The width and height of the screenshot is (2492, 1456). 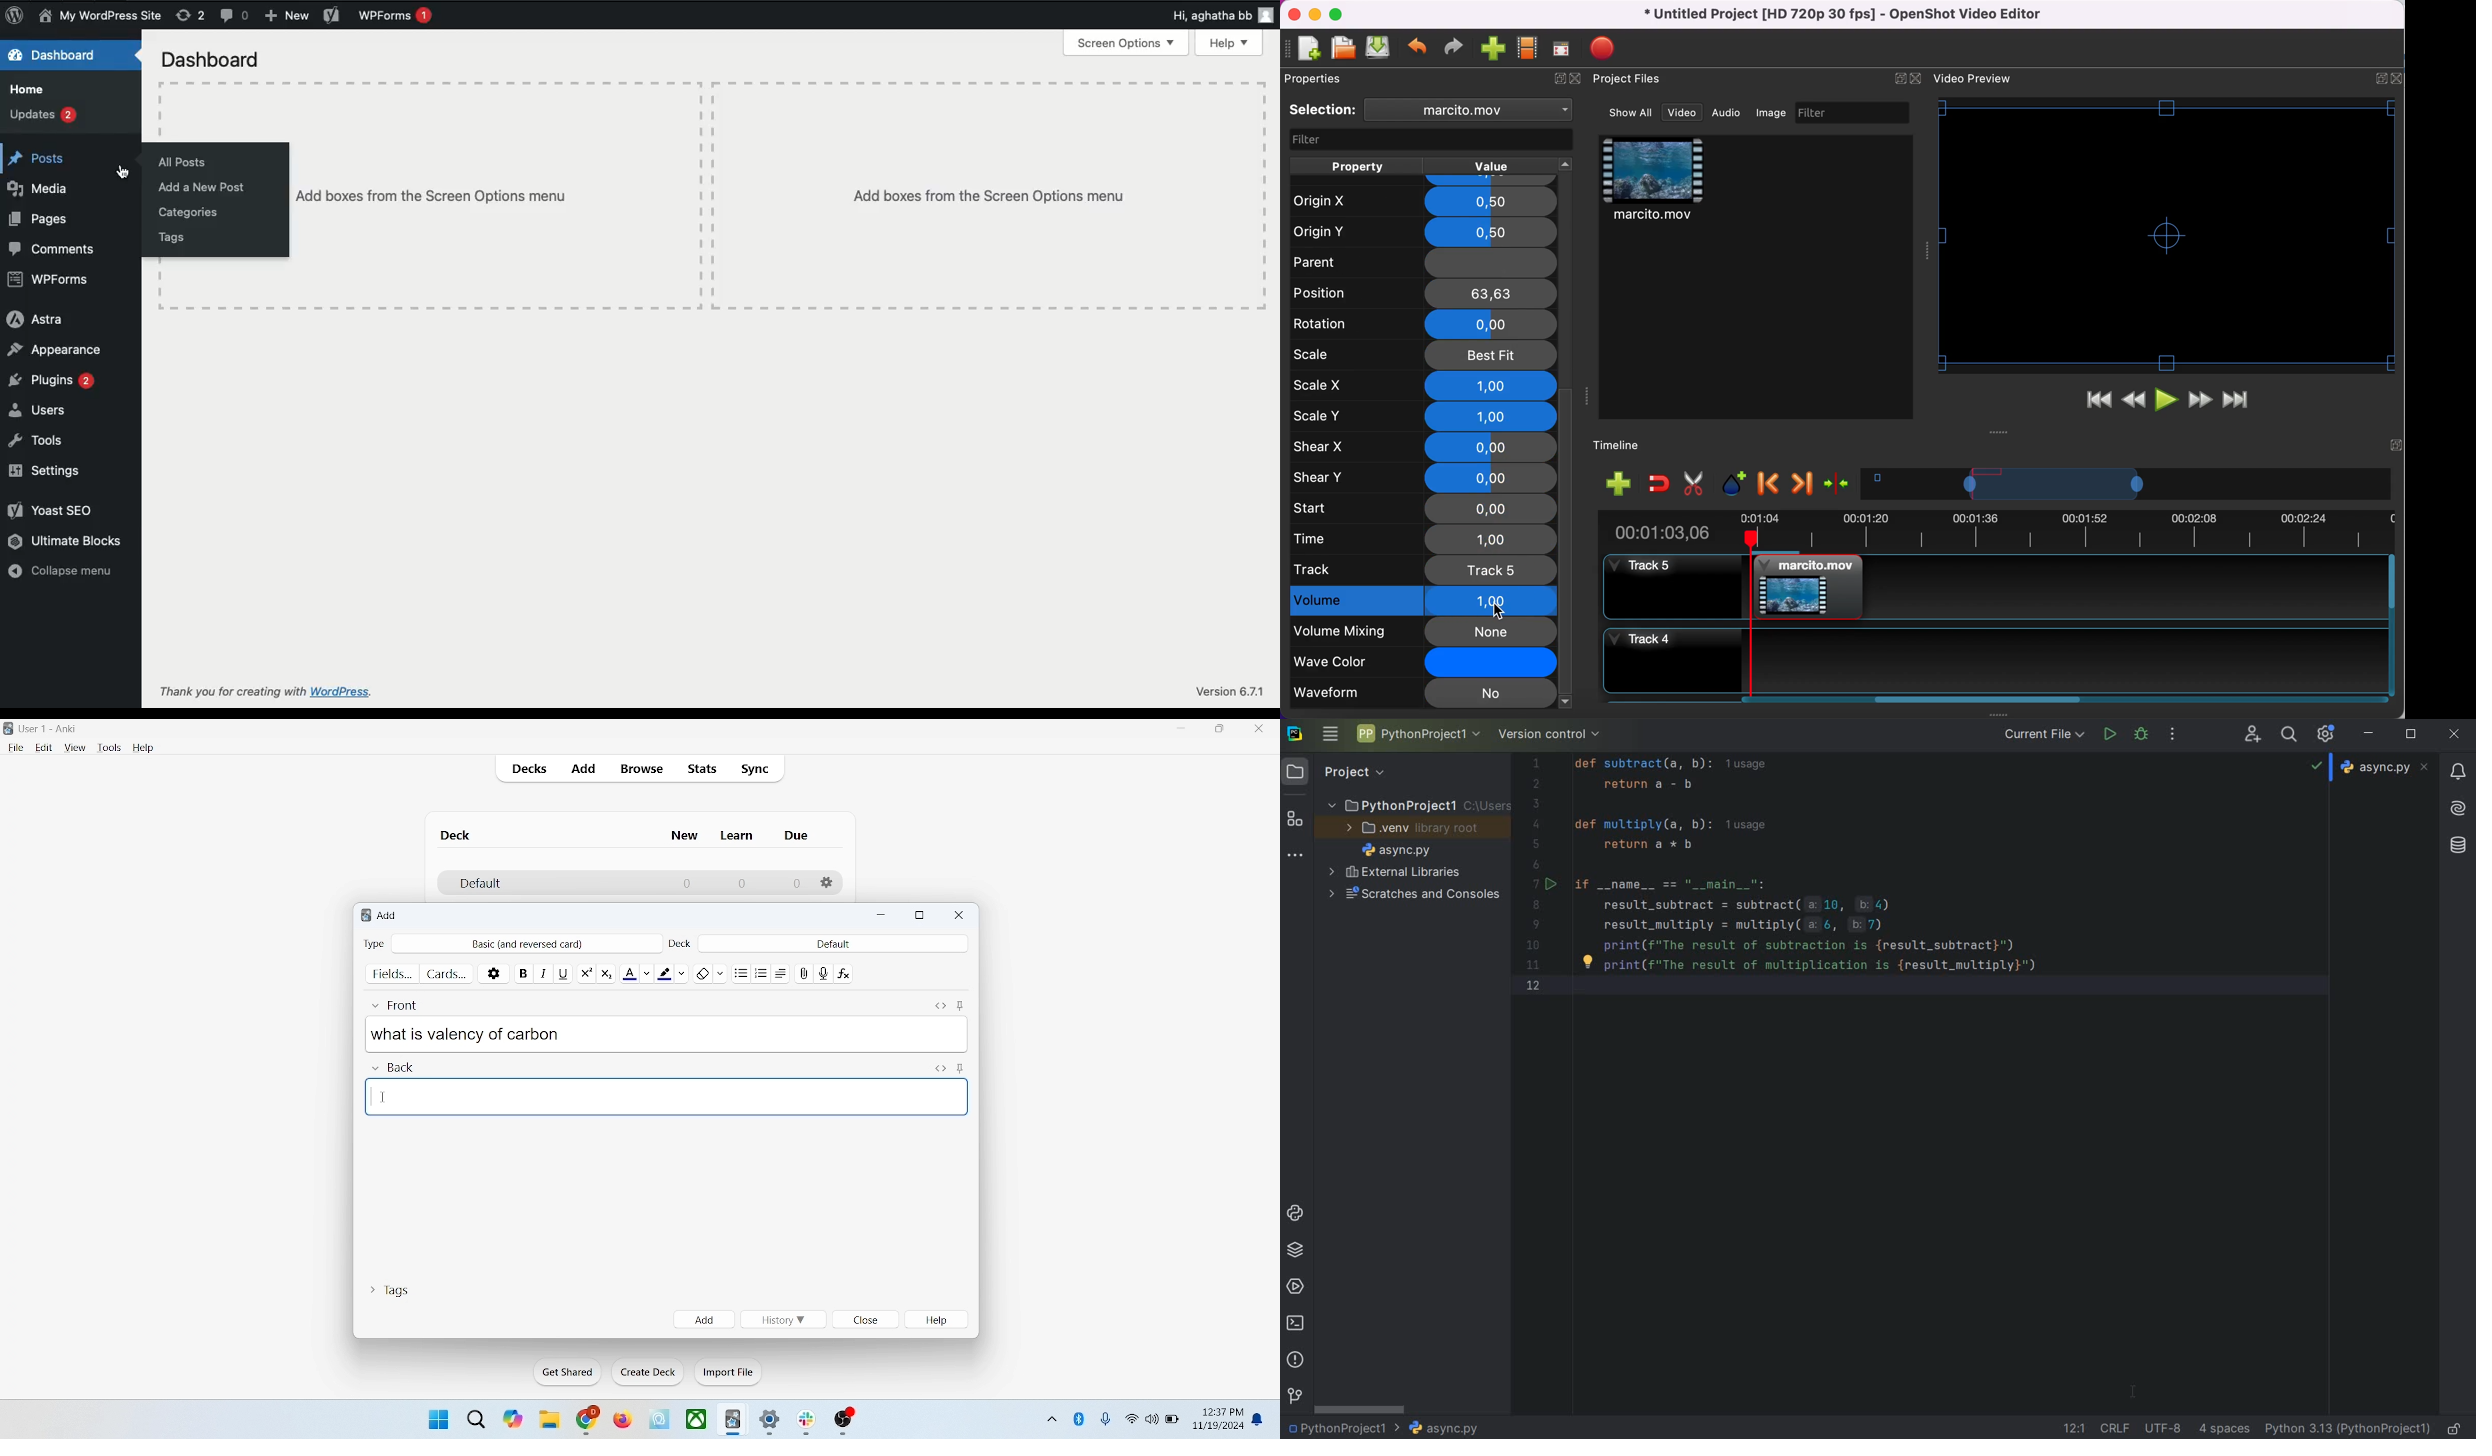 What do you see at coordinates (191, 16) in the screenshot?
I see `Revisions` at bounding box center [191, 16].